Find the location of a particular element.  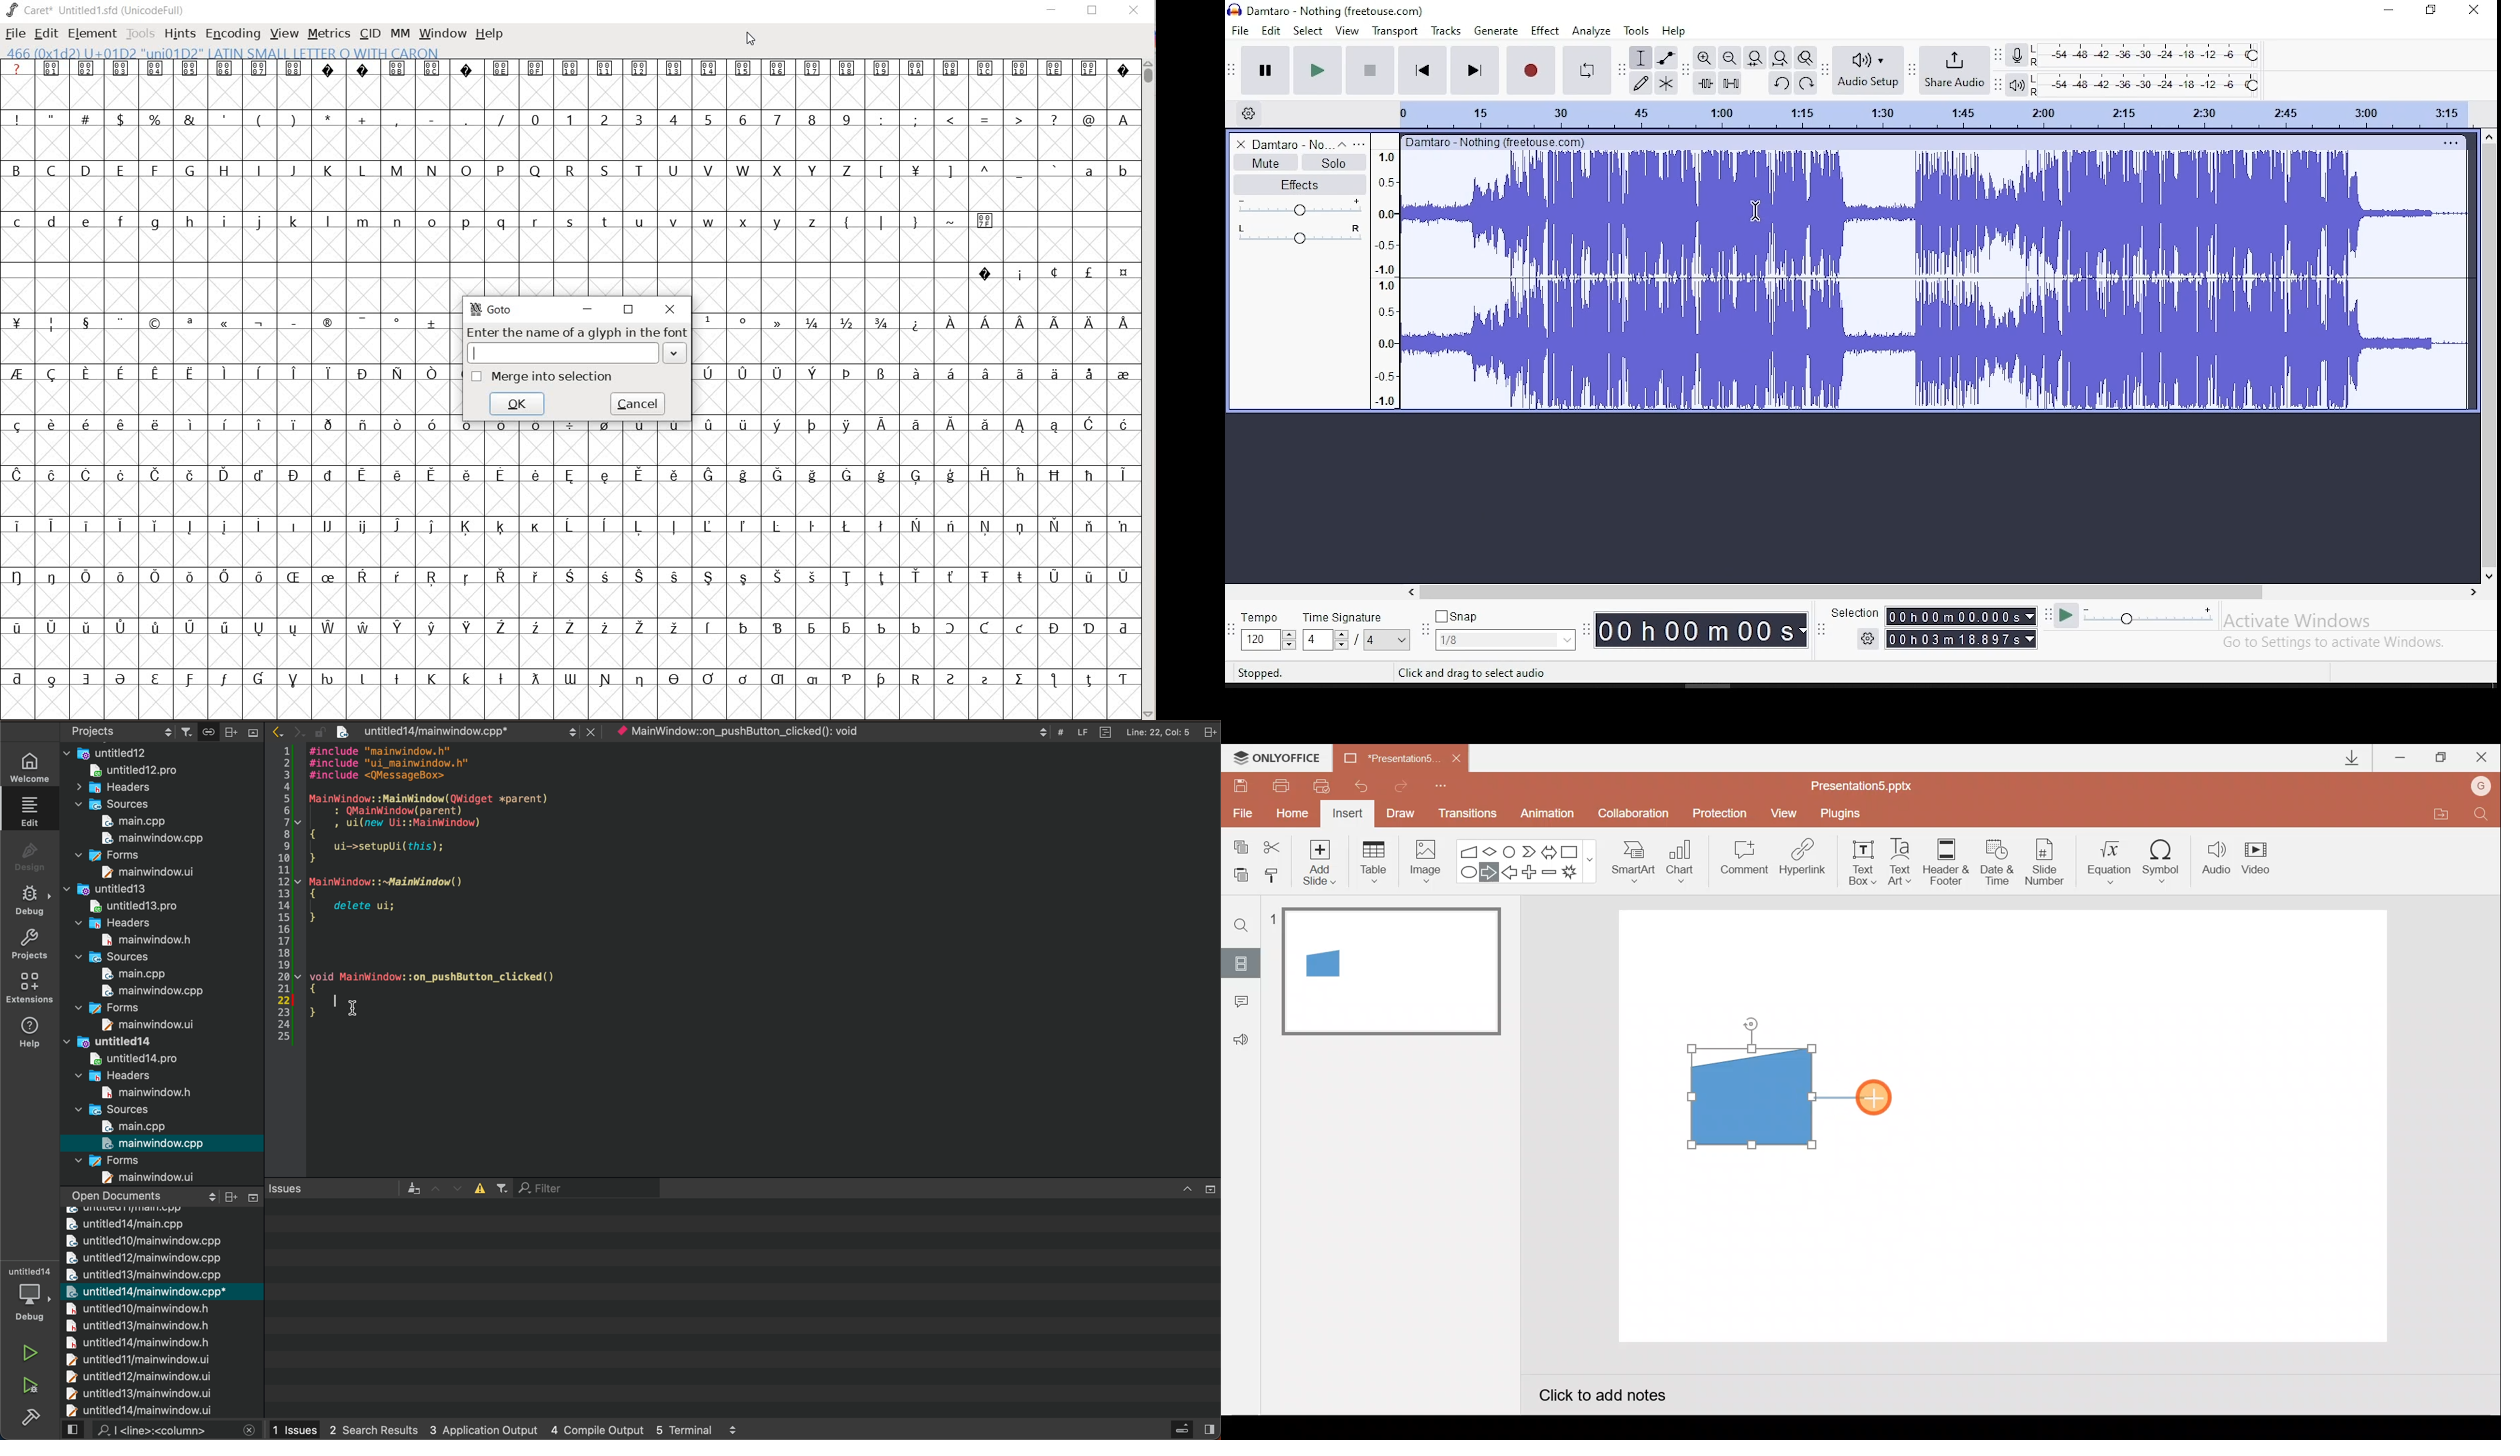

Comment is located at coordinates (1742, 862).